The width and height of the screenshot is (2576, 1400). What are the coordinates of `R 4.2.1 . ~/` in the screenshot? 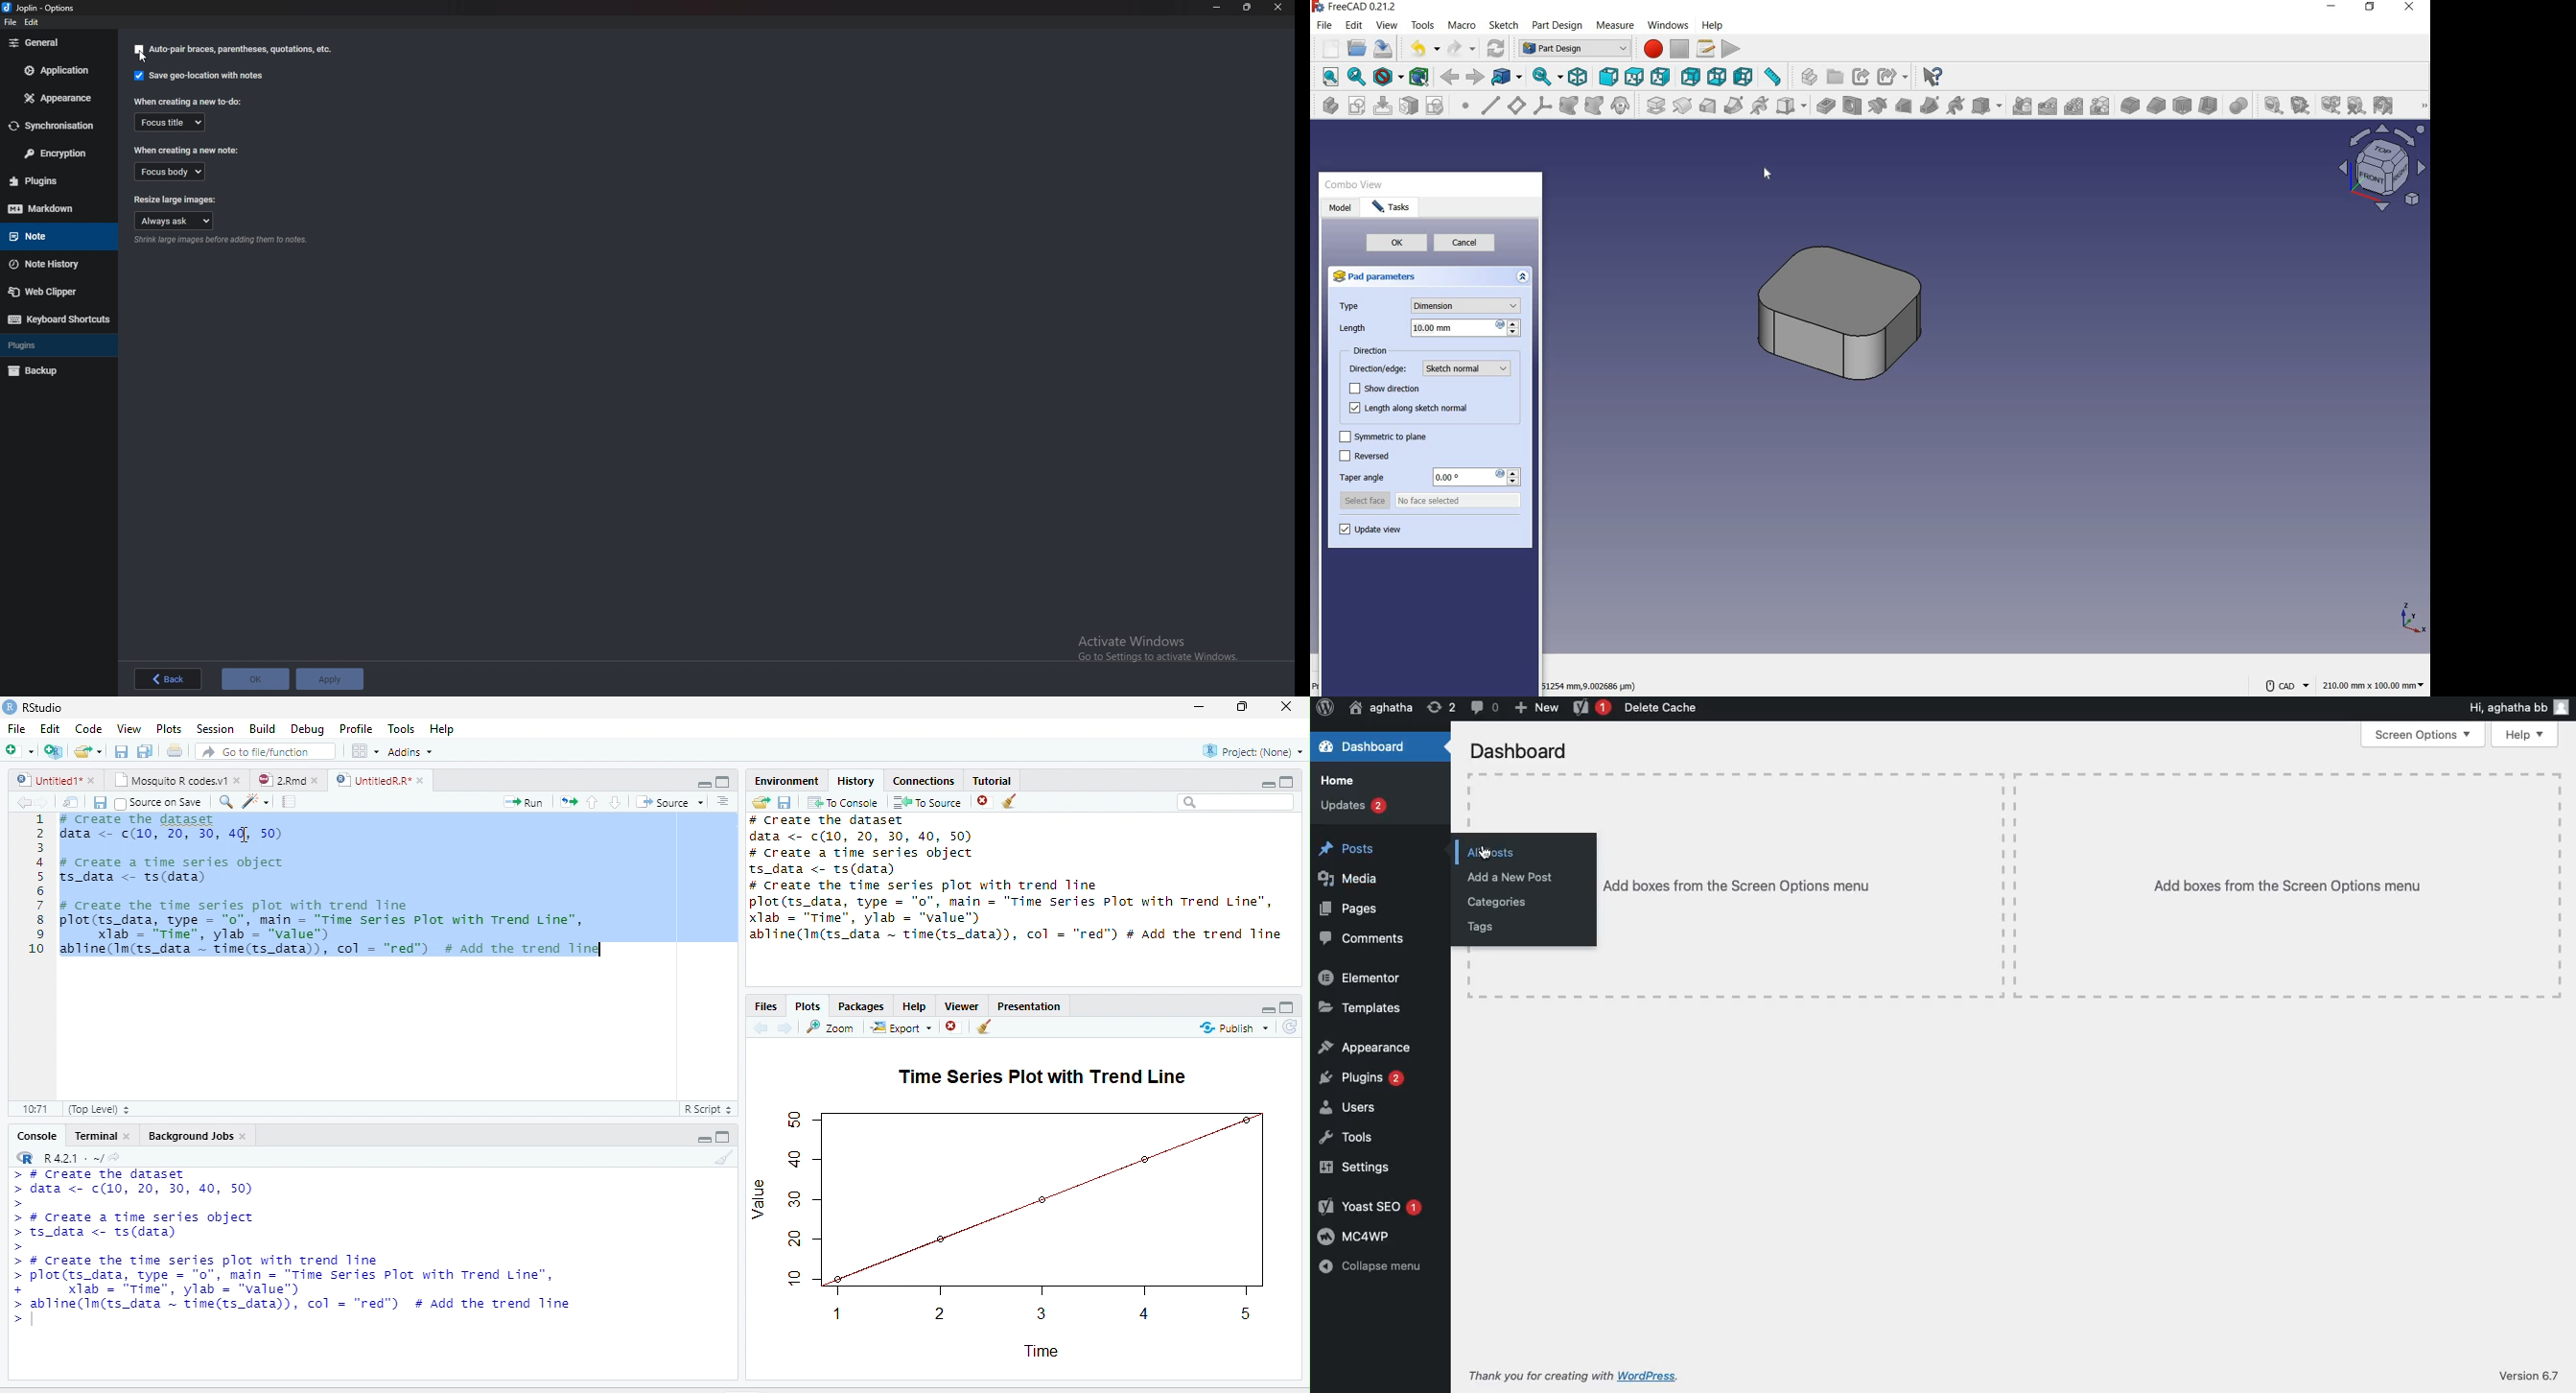 It's located at (73, 1156).